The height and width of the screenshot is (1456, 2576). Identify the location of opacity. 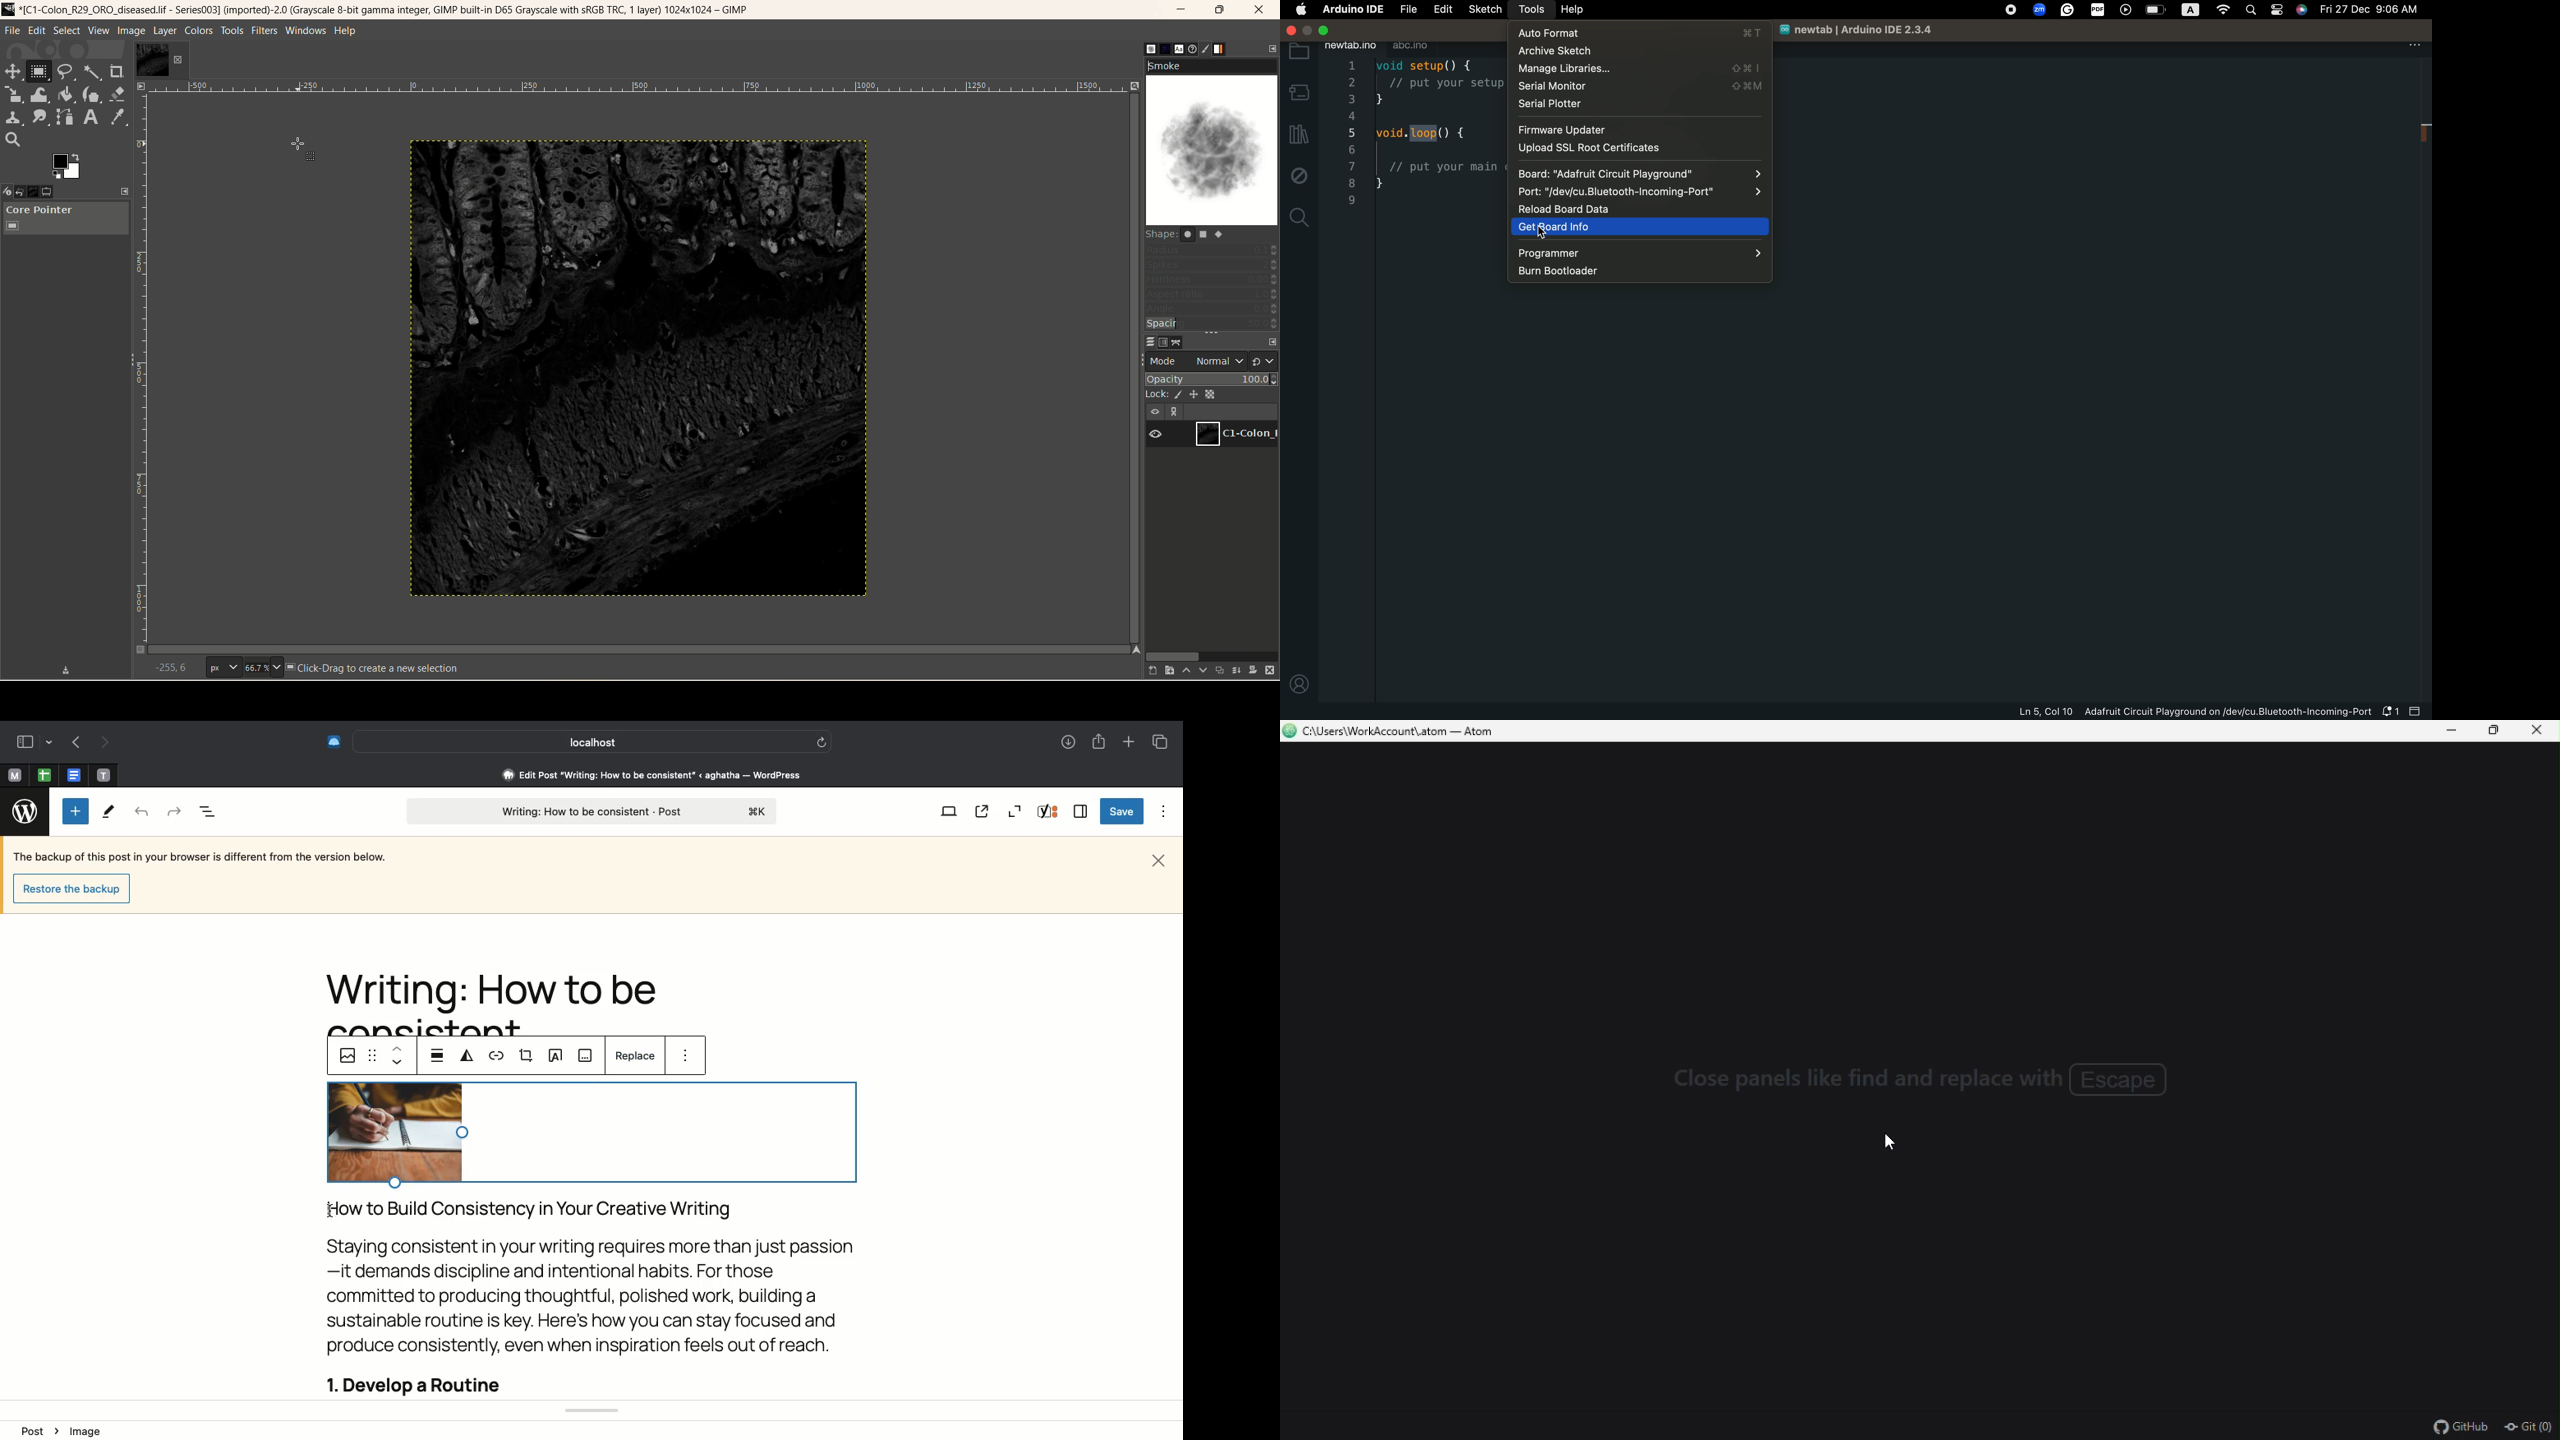
(1212, 379).